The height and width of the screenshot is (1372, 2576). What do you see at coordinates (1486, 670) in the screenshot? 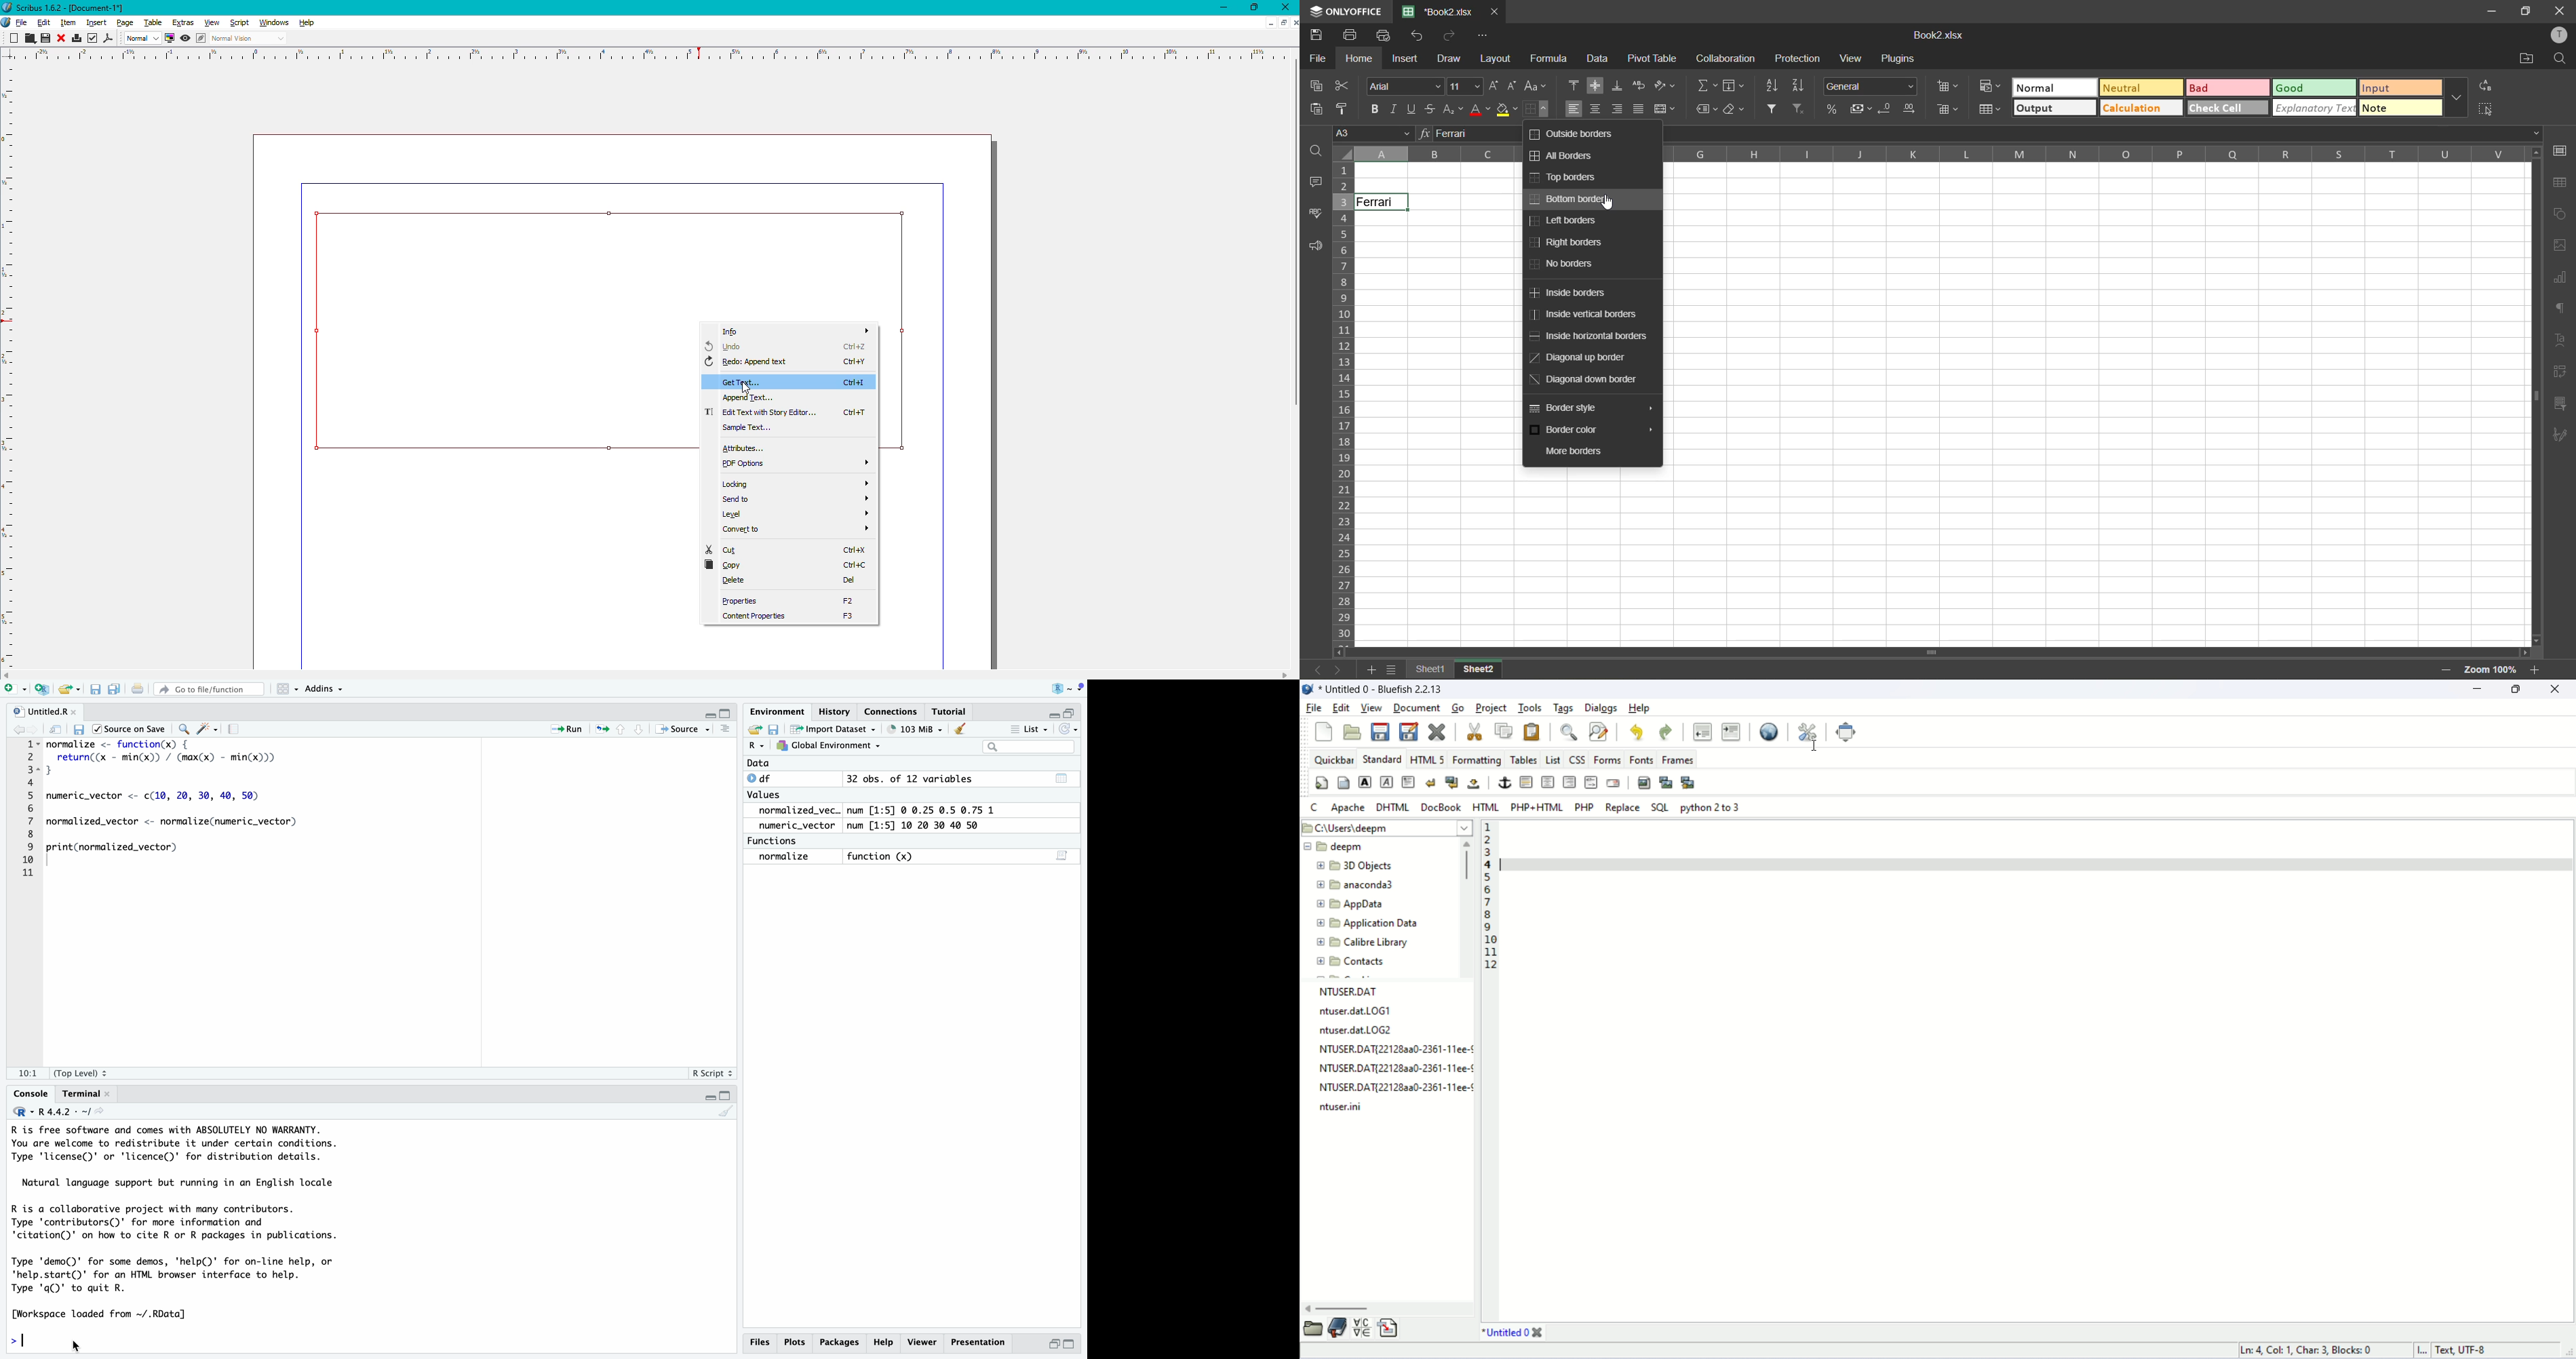
I see `Sheet 2` at bounding box center [1486, 670].